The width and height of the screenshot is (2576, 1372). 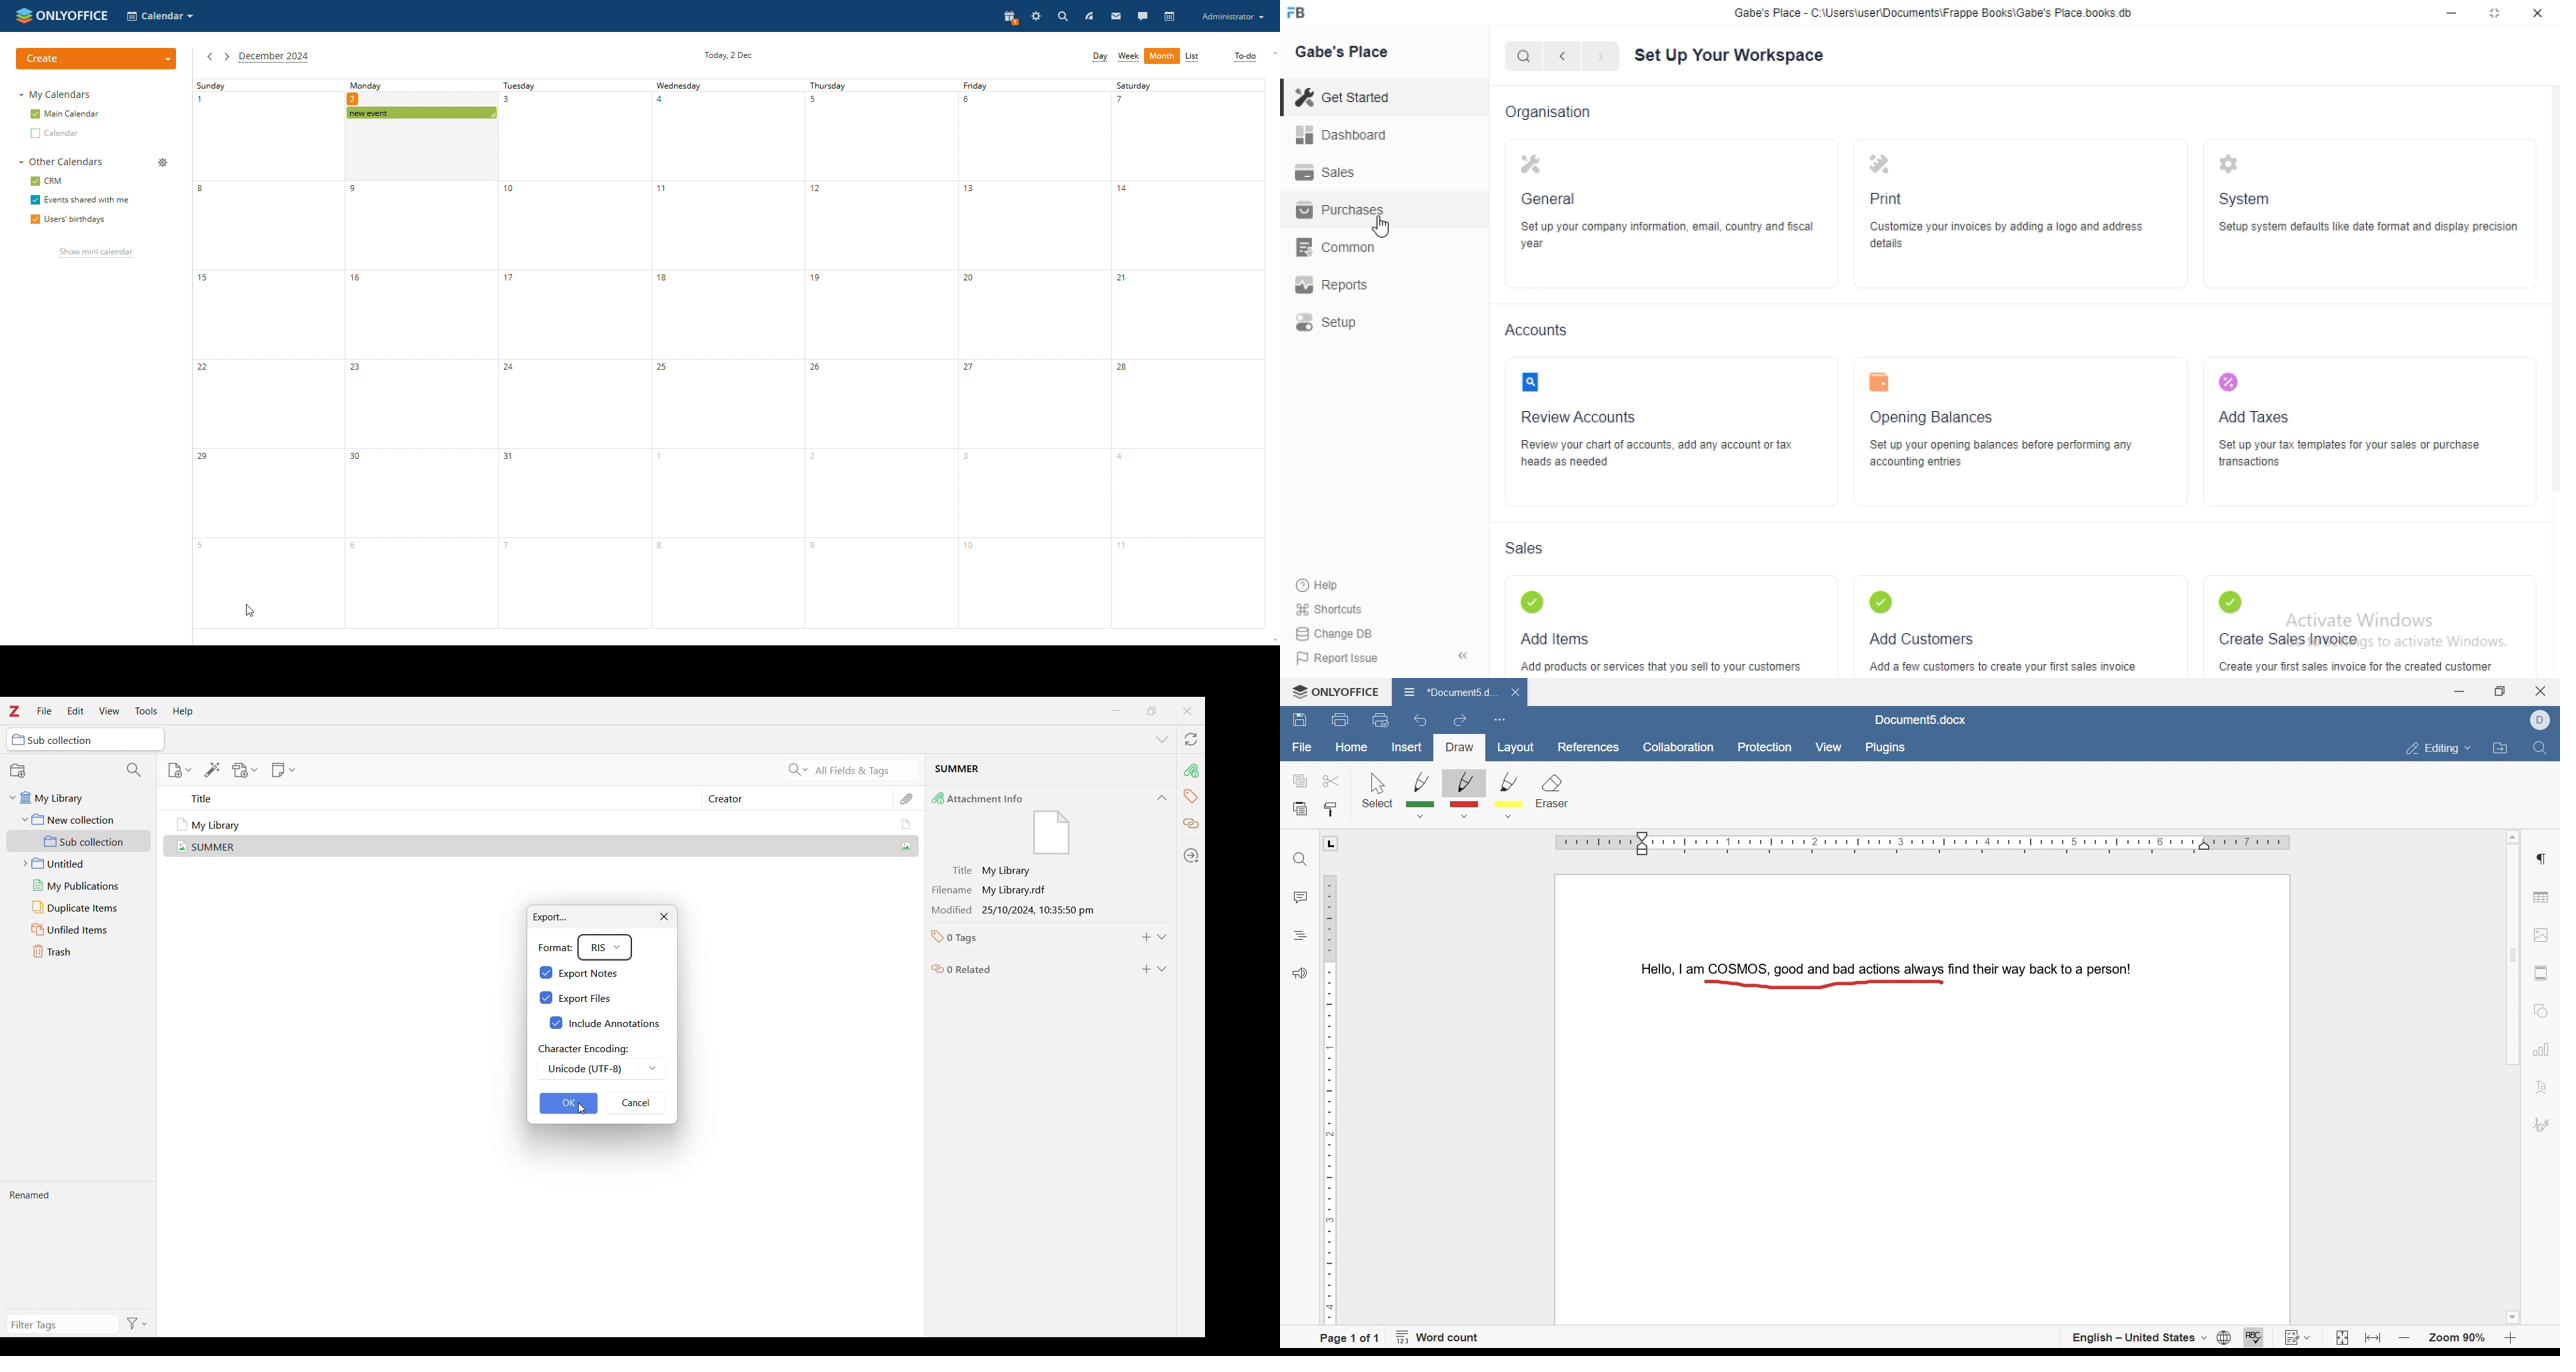 What do you see at coordinates (1461, 748) in the screenshot?
I see `draw` at bounding box center [1461, 748].